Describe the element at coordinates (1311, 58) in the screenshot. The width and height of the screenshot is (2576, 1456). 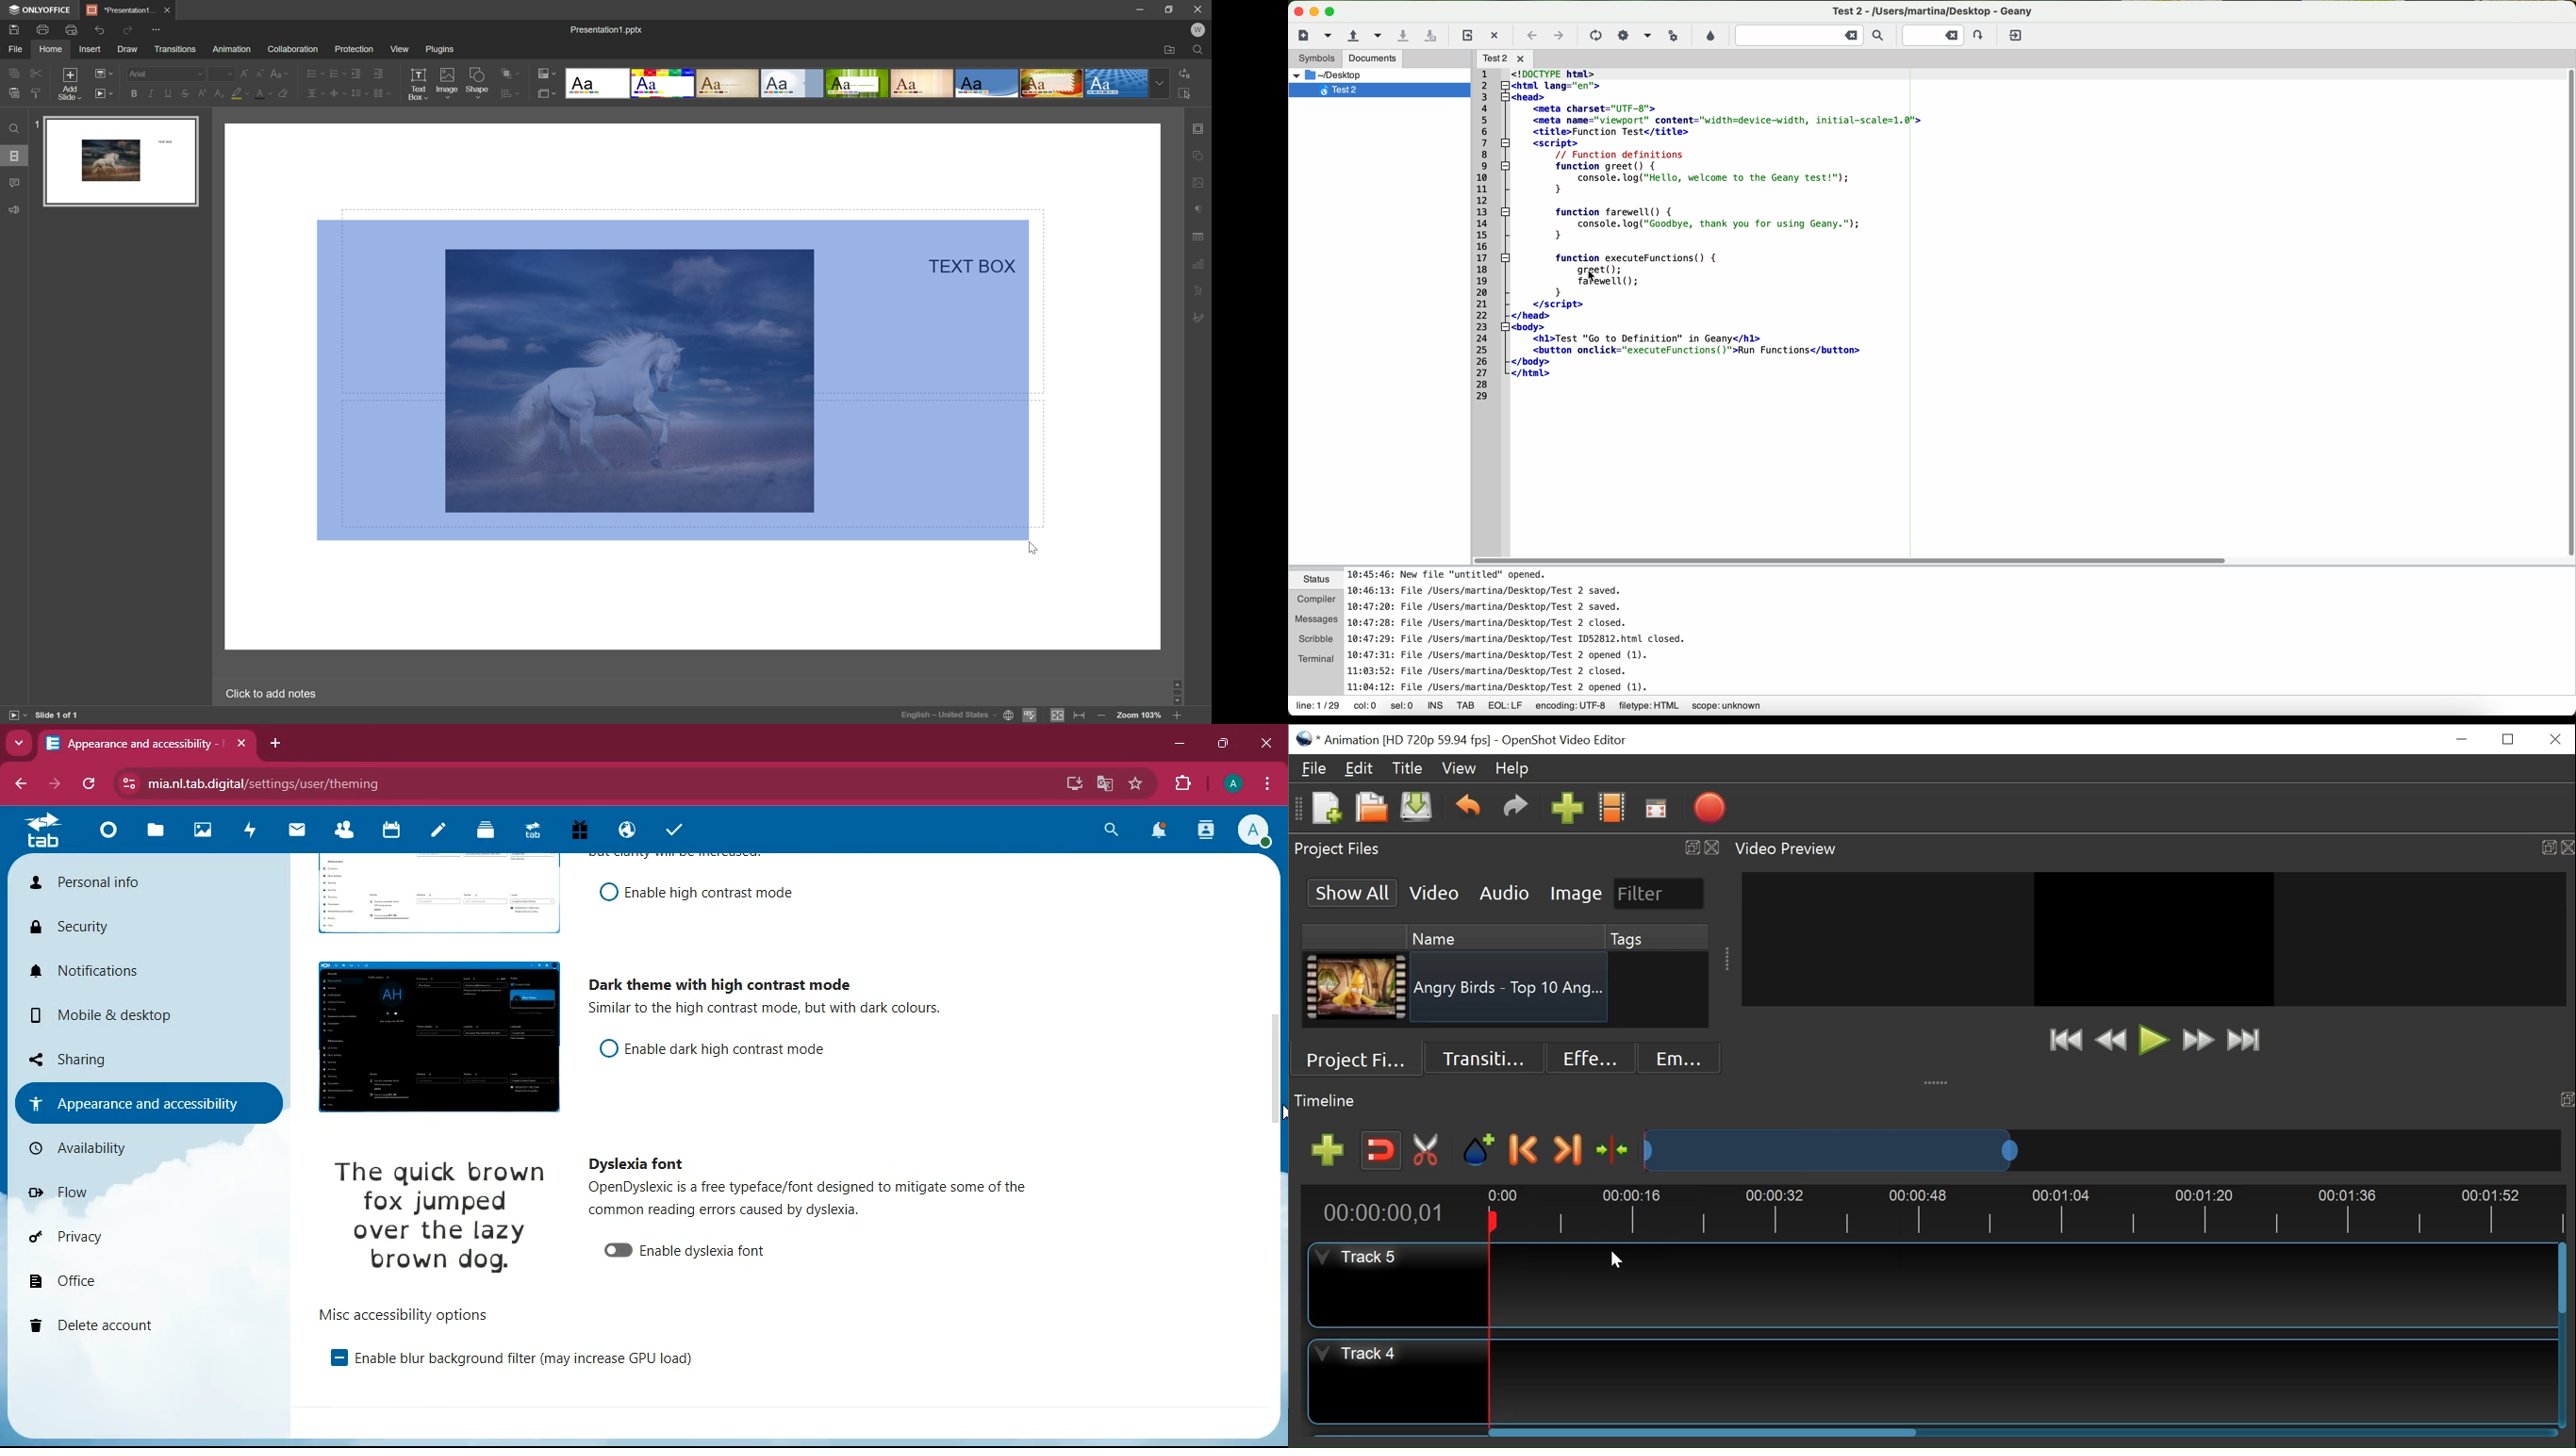
I see `symbols` at that location.